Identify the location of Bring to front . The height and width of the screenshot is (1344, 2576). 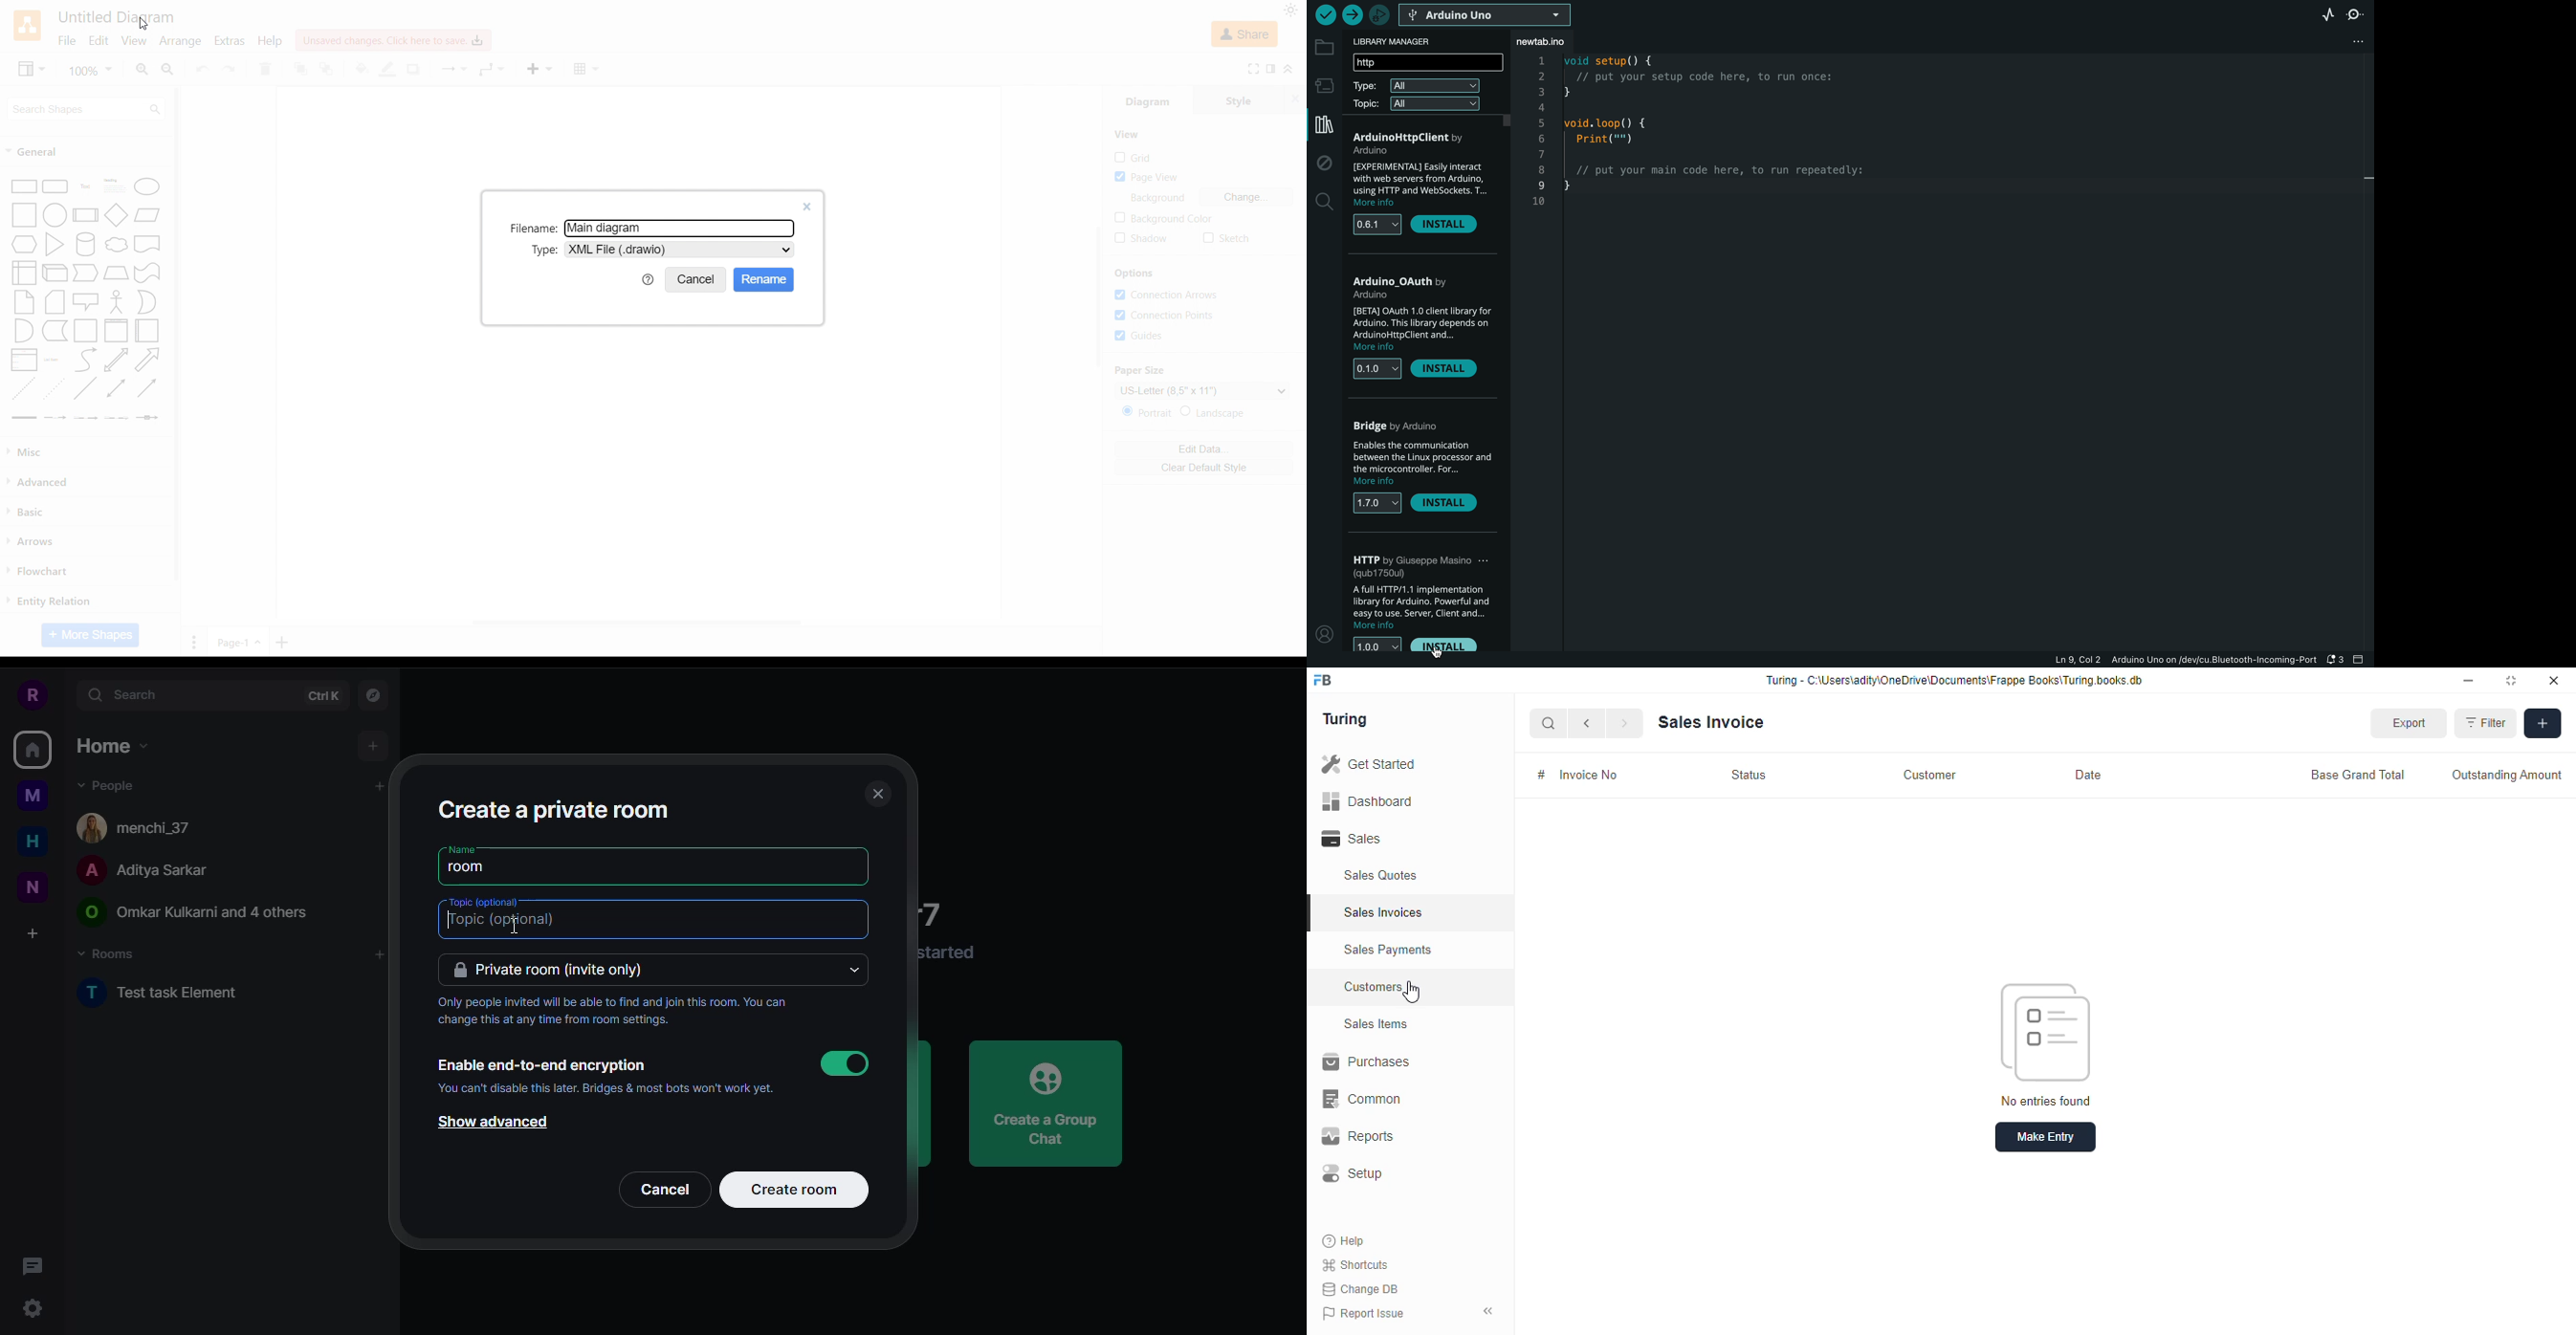
(300, 69).